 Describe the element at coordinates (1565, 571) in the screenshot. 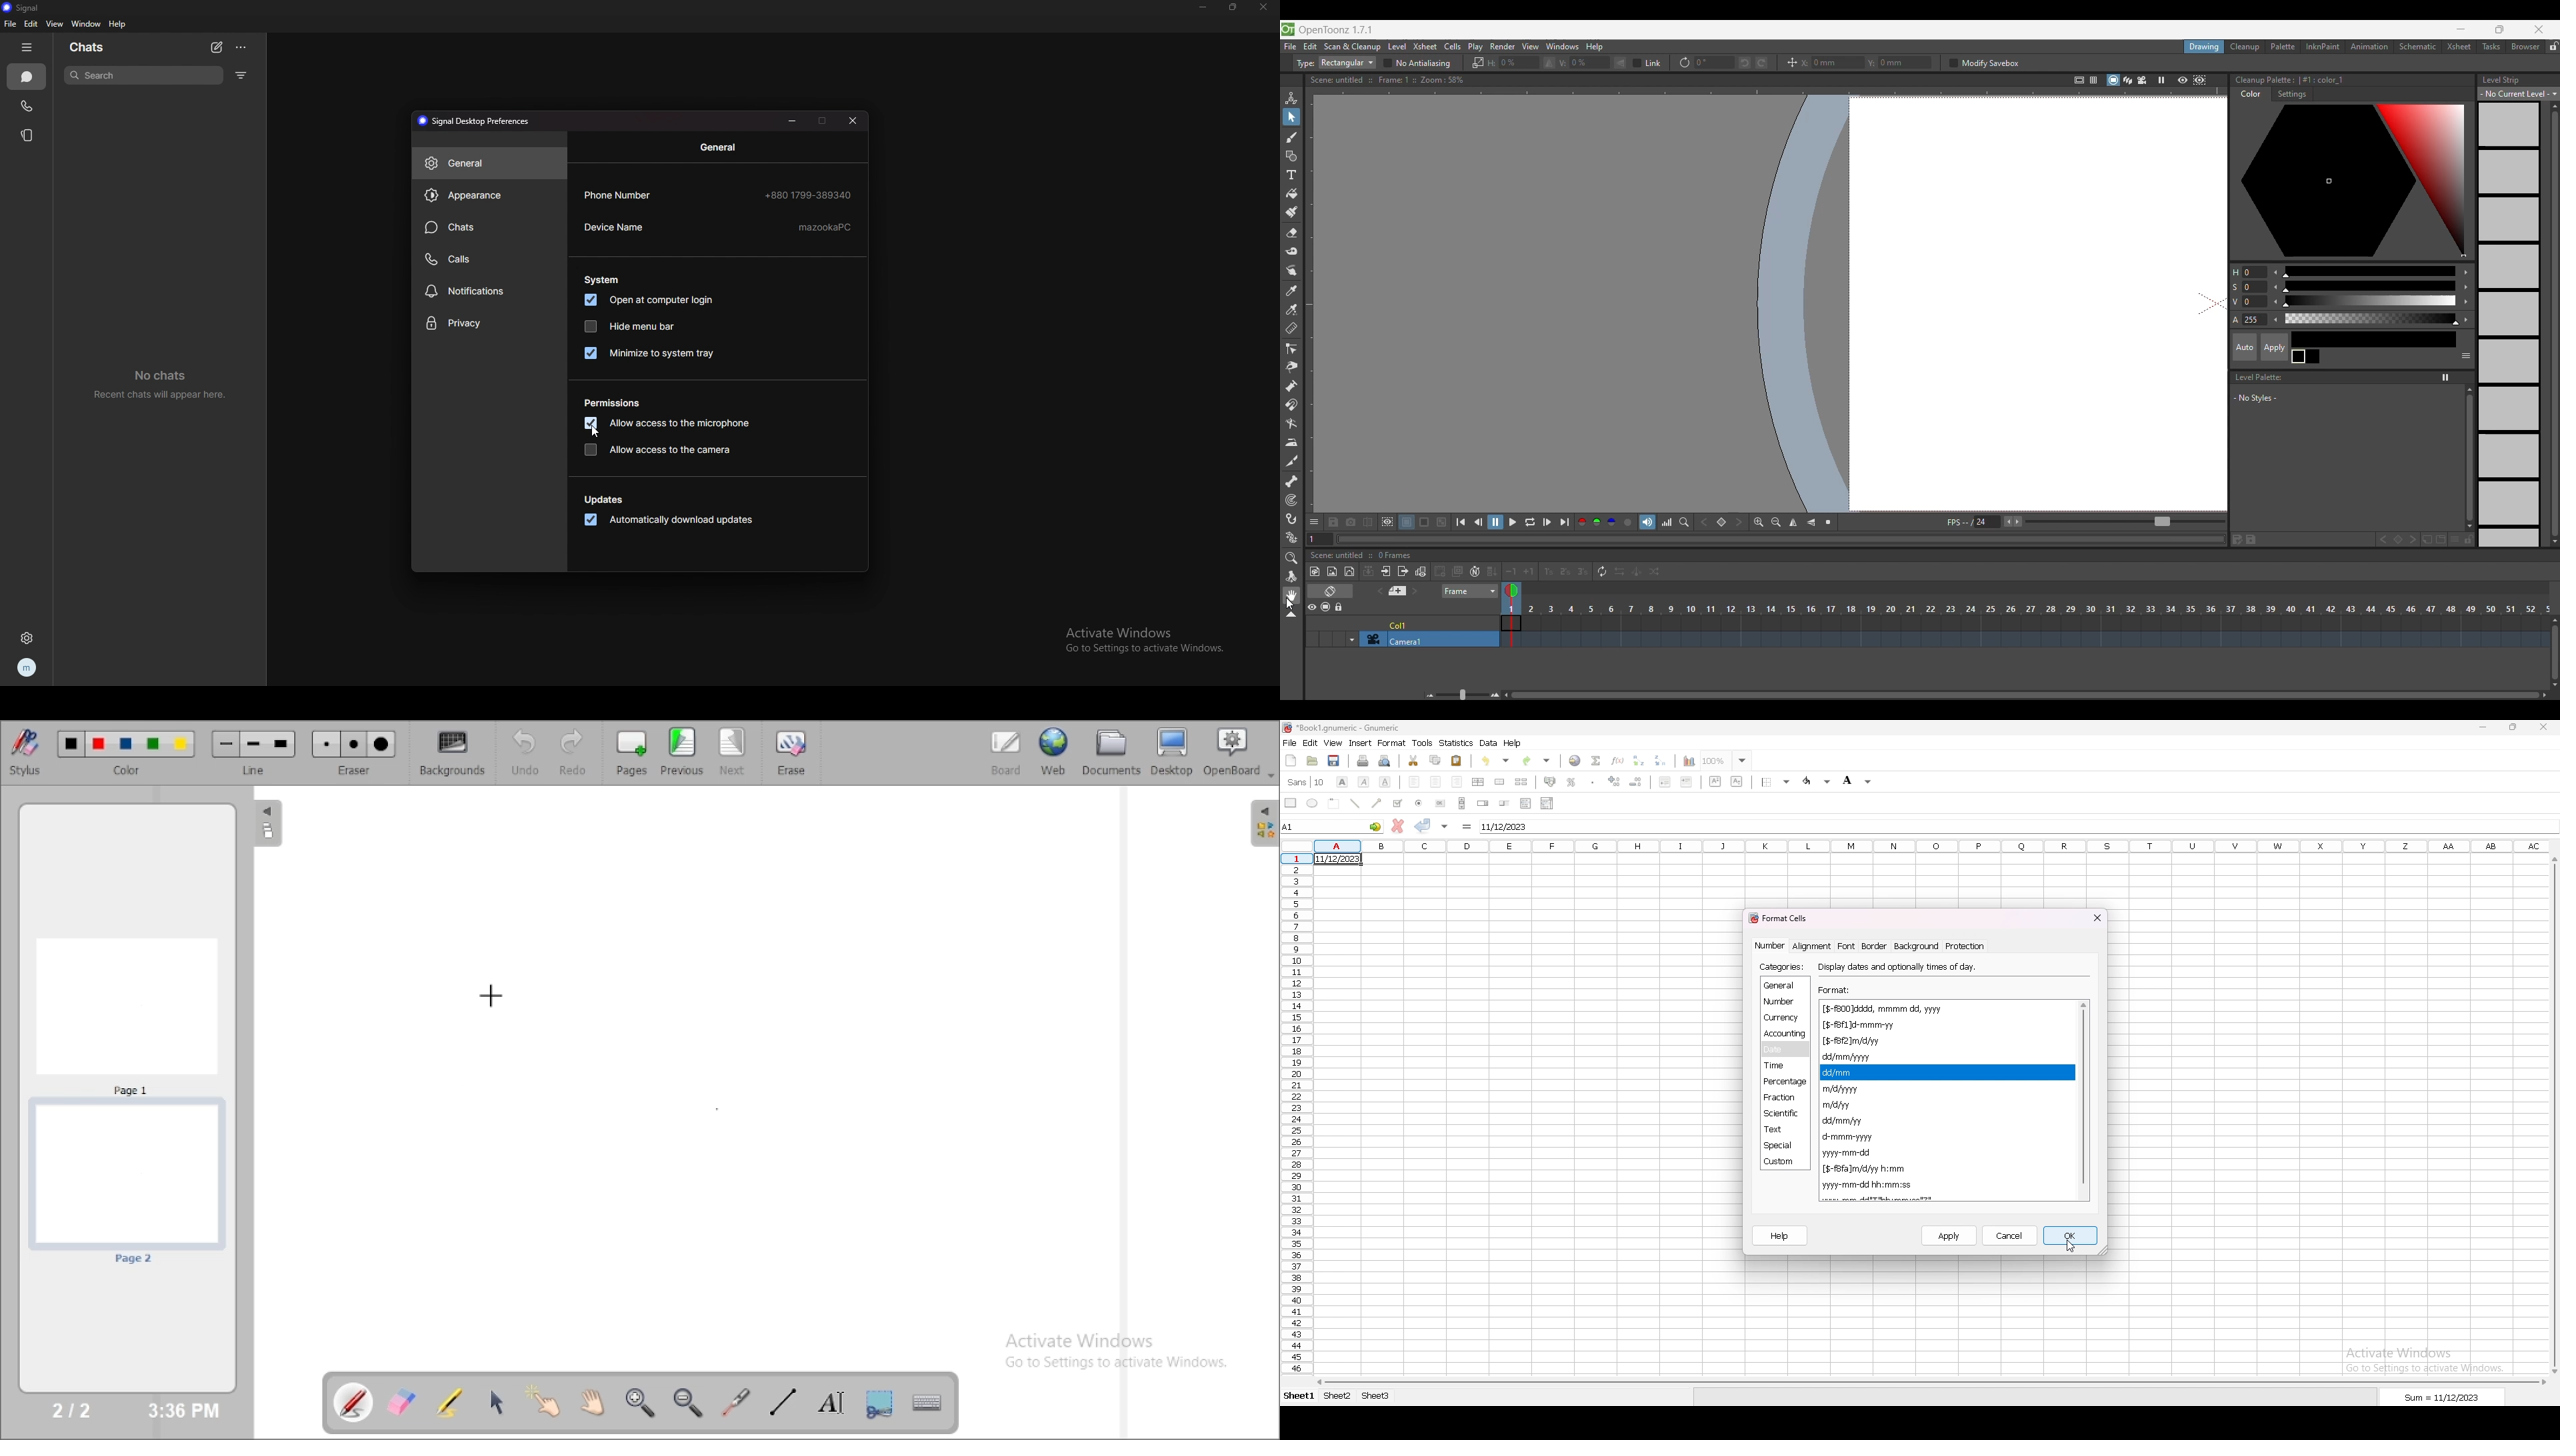

I see `Reframe on 2's` at that location.